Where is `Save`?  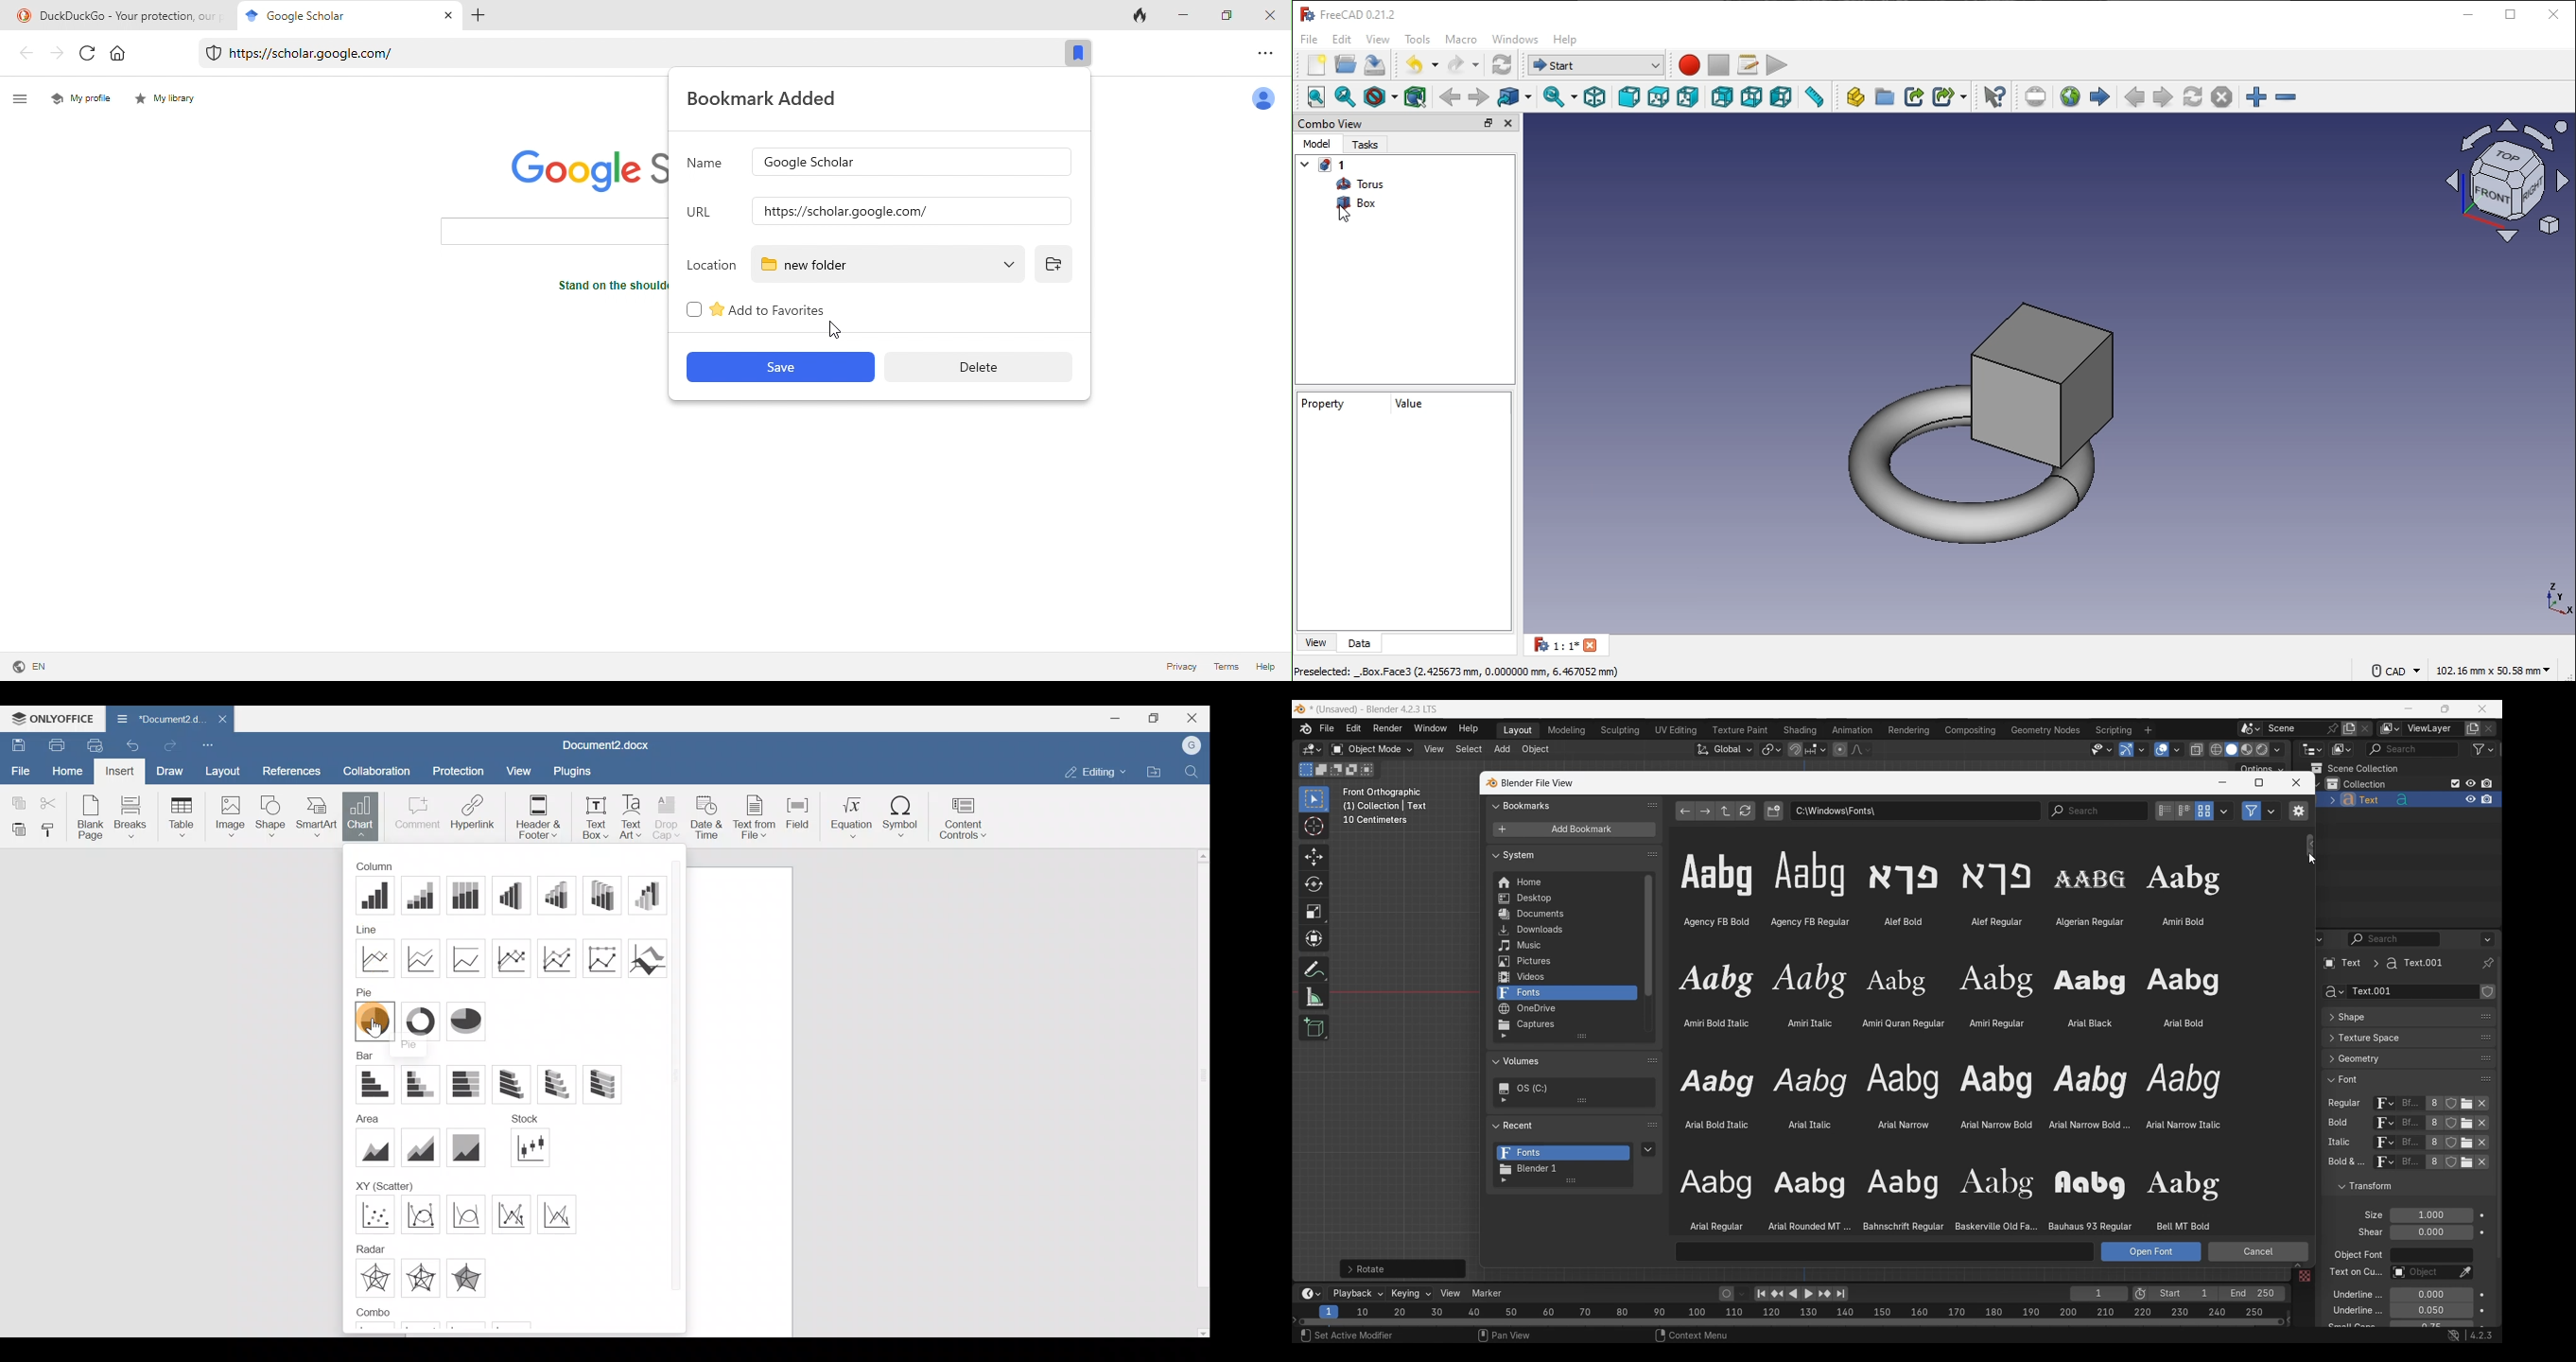
Save is located at coordinates (16, 745).